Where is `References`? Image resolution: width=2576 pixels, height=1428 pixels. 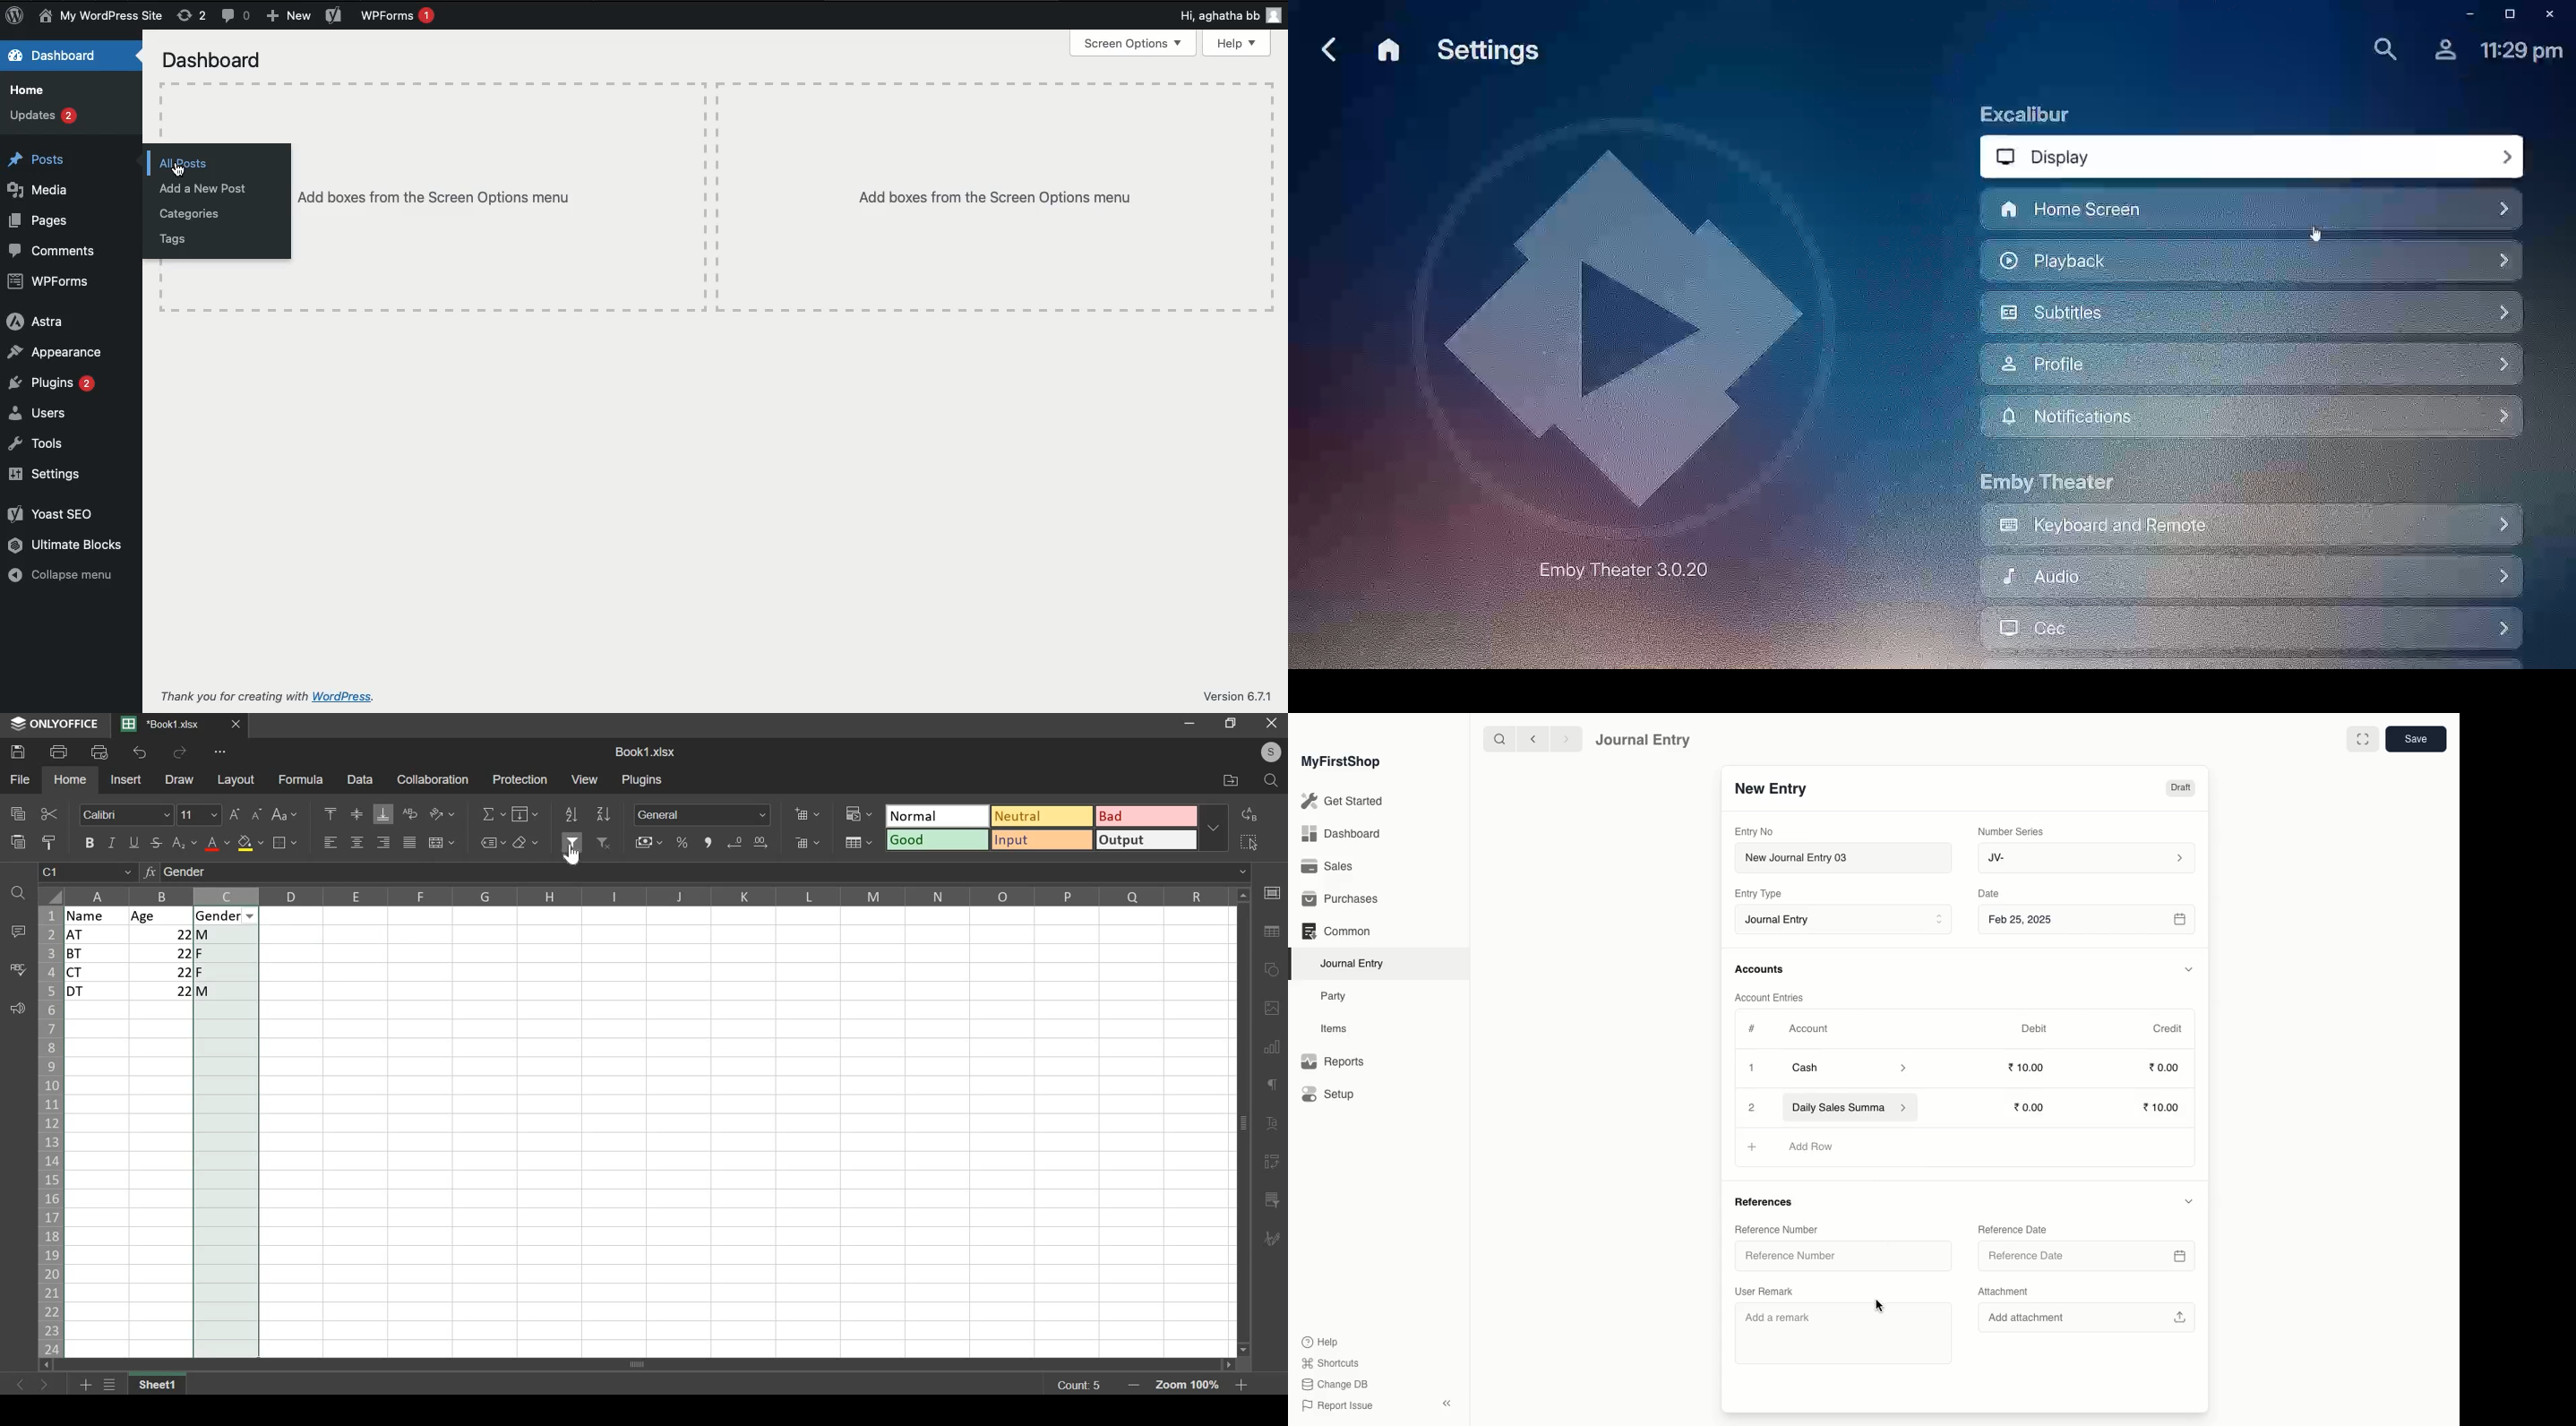
References is located at coordinates (1768, 1203).